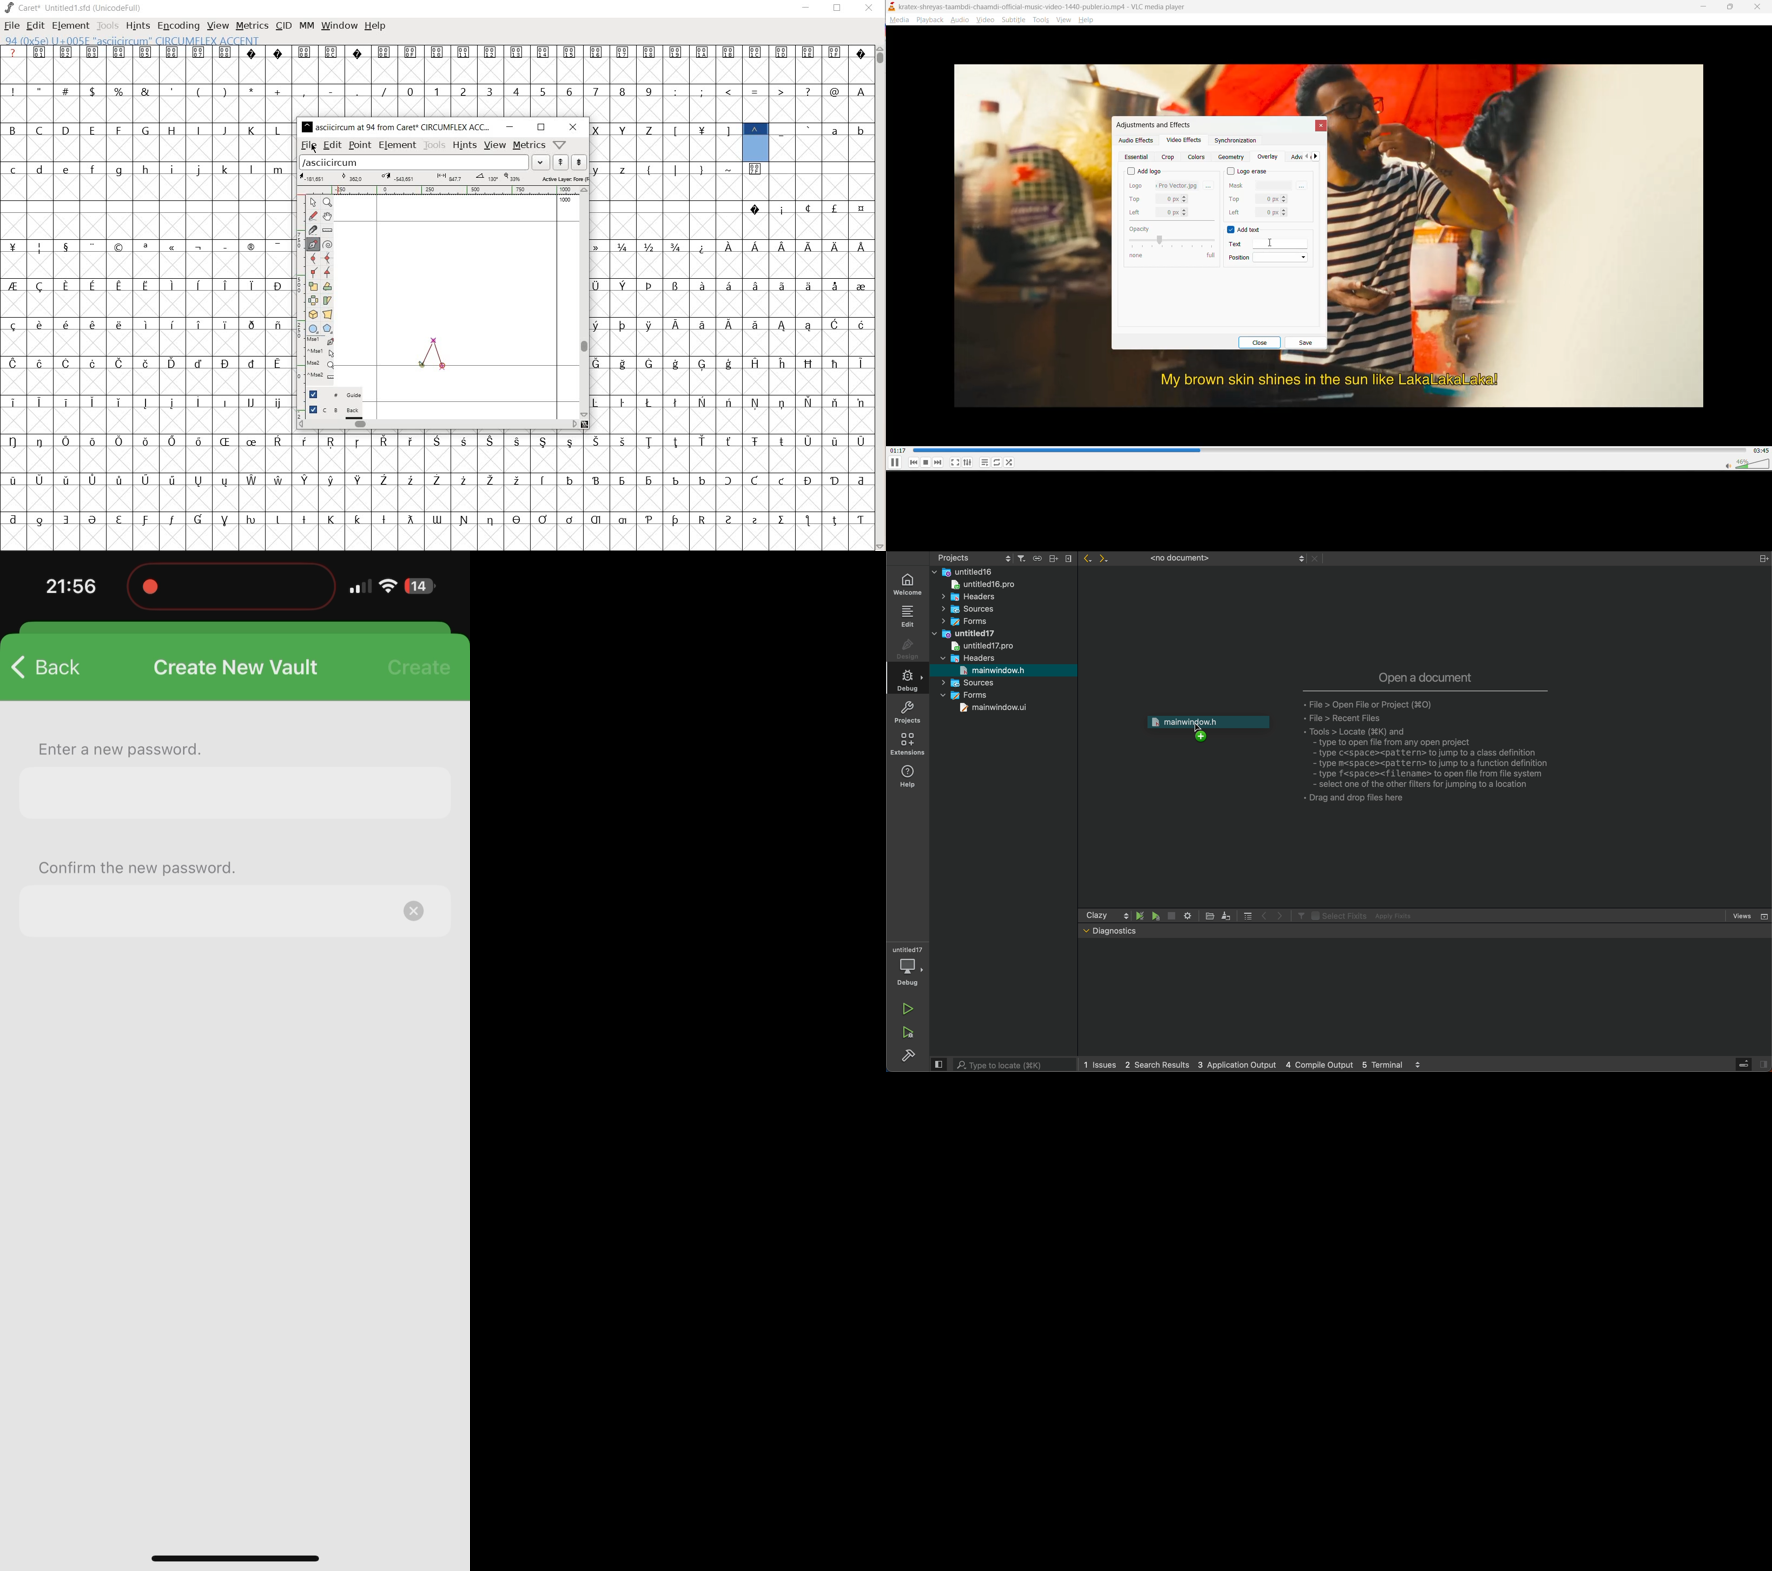 The height and width of the screenshot is (1596, 1792). Describe the element at coordinates (980, 584) in the screenshot. I see `untitled16.pro` at that location.